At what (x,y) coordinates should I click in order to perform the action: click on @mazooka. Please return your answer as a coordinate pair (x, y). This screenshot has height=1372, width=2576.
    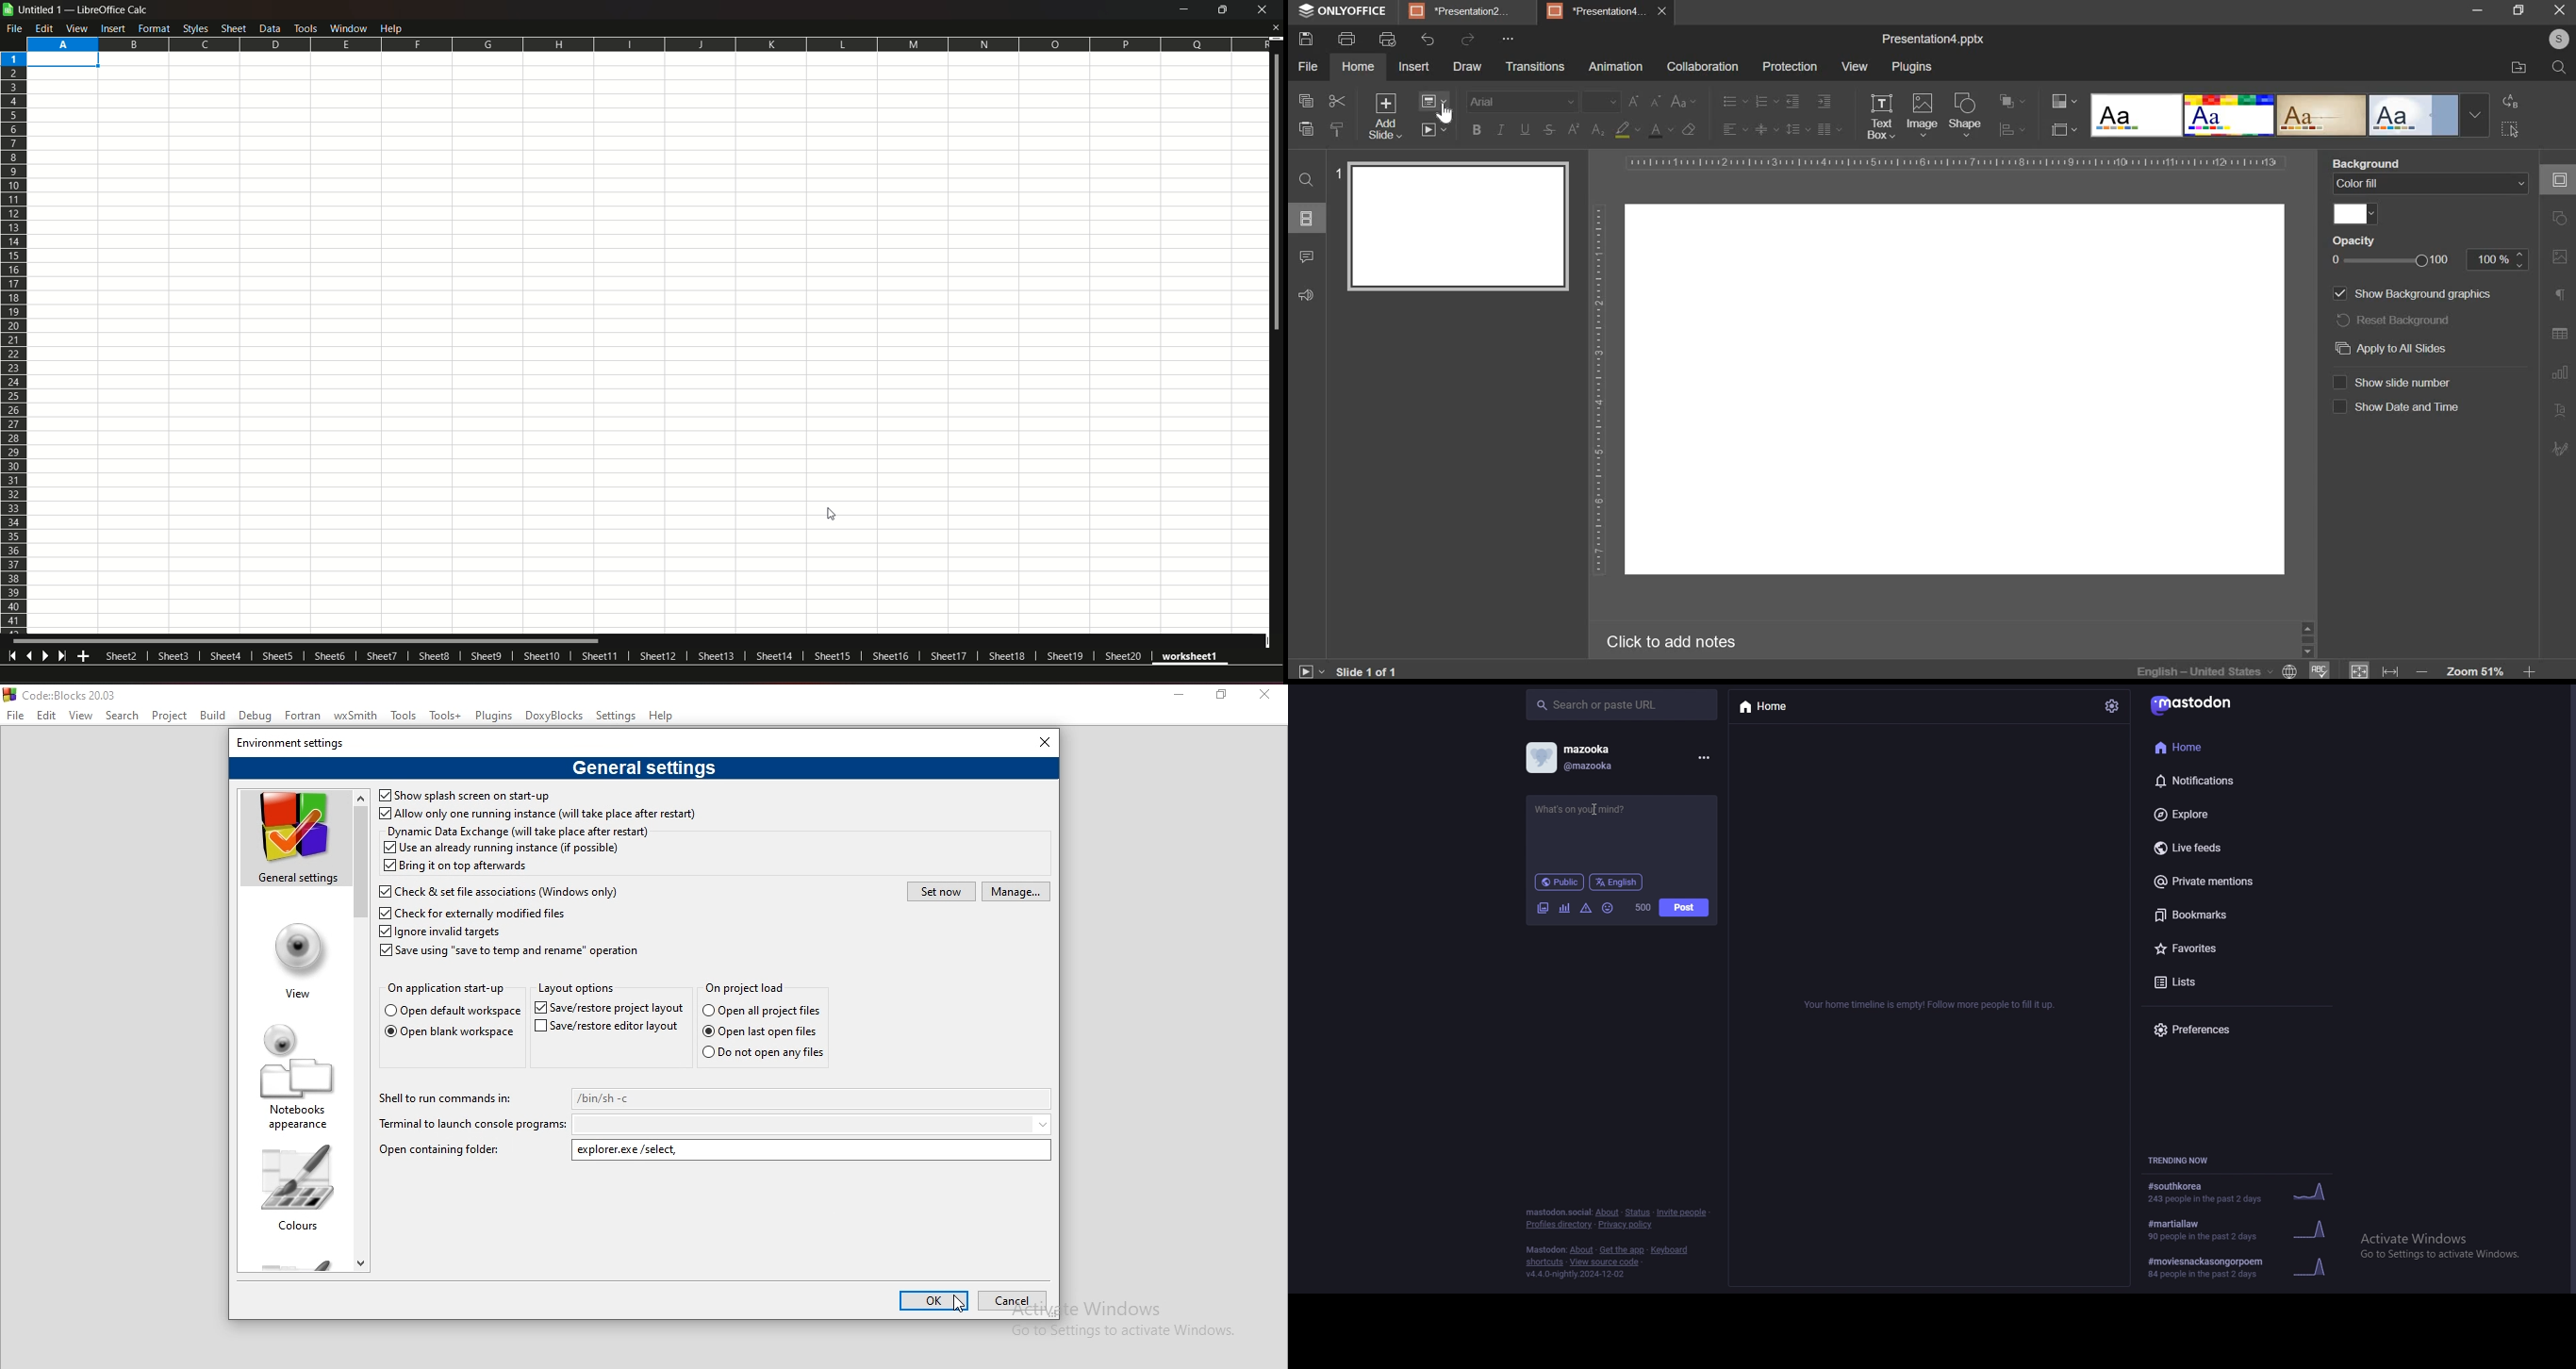
    Looking at the image, I should click on (1597, 766).